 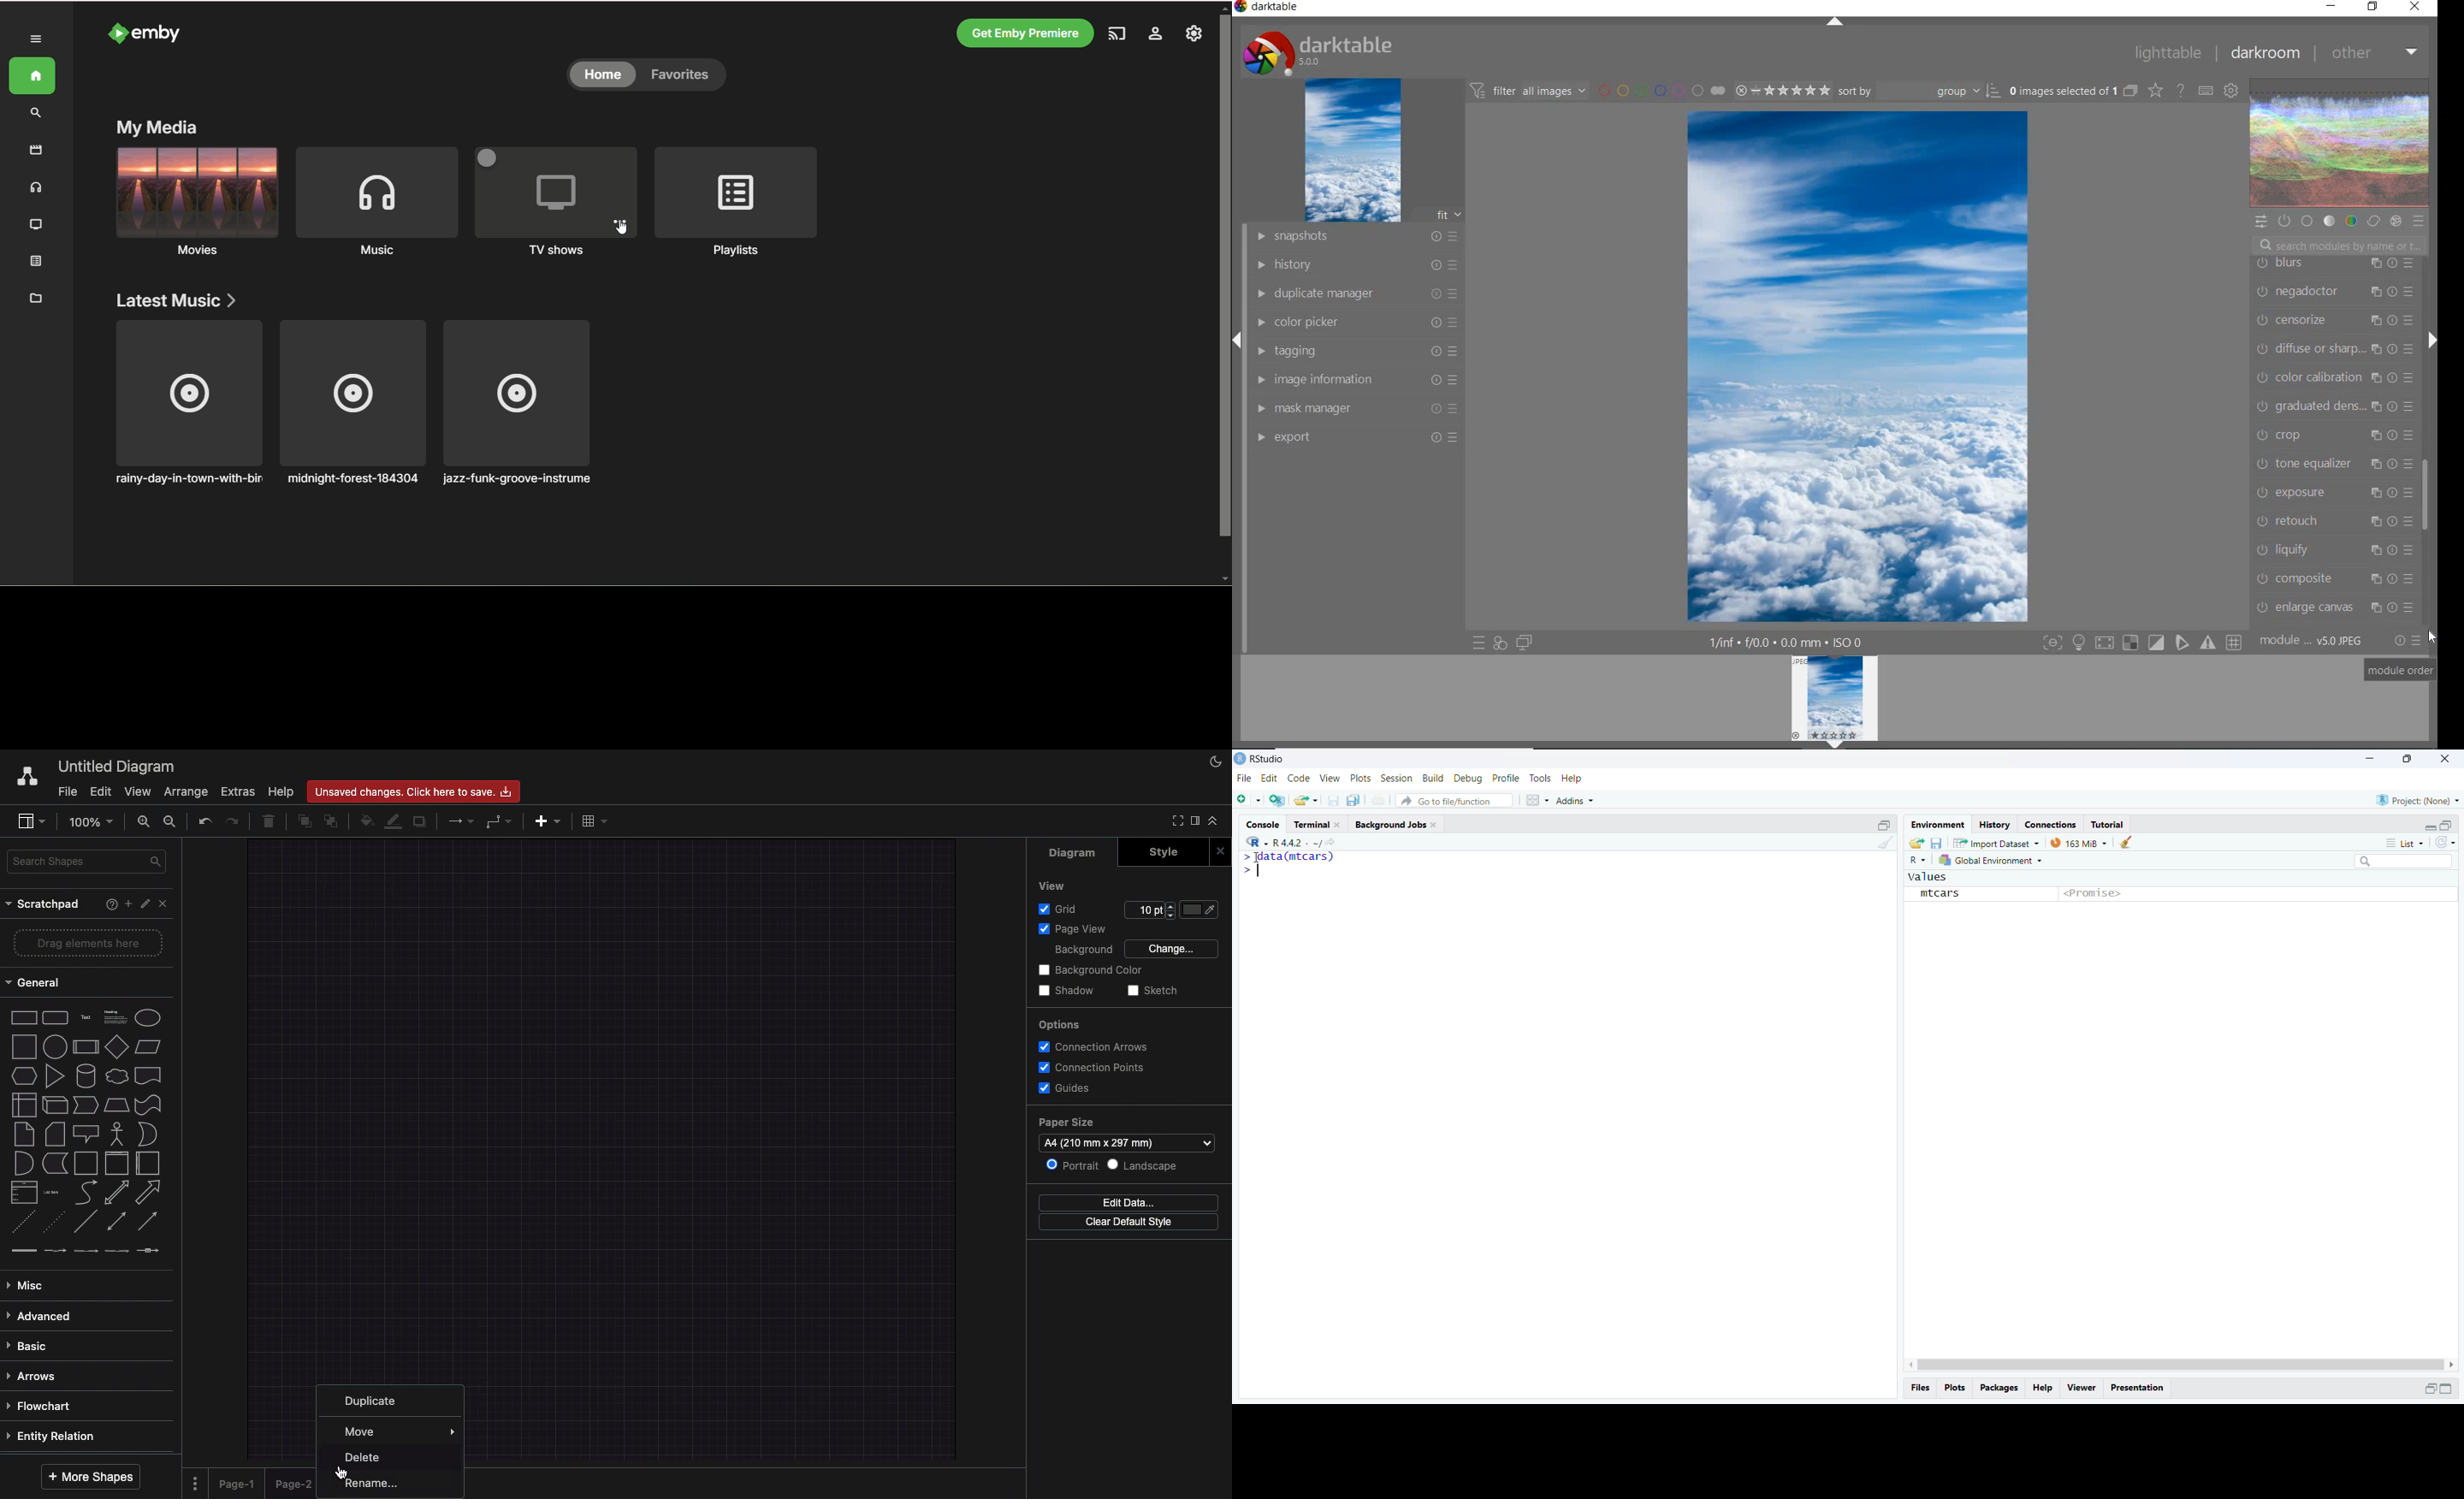 I want to click on Help, so click(x=281, y=791).